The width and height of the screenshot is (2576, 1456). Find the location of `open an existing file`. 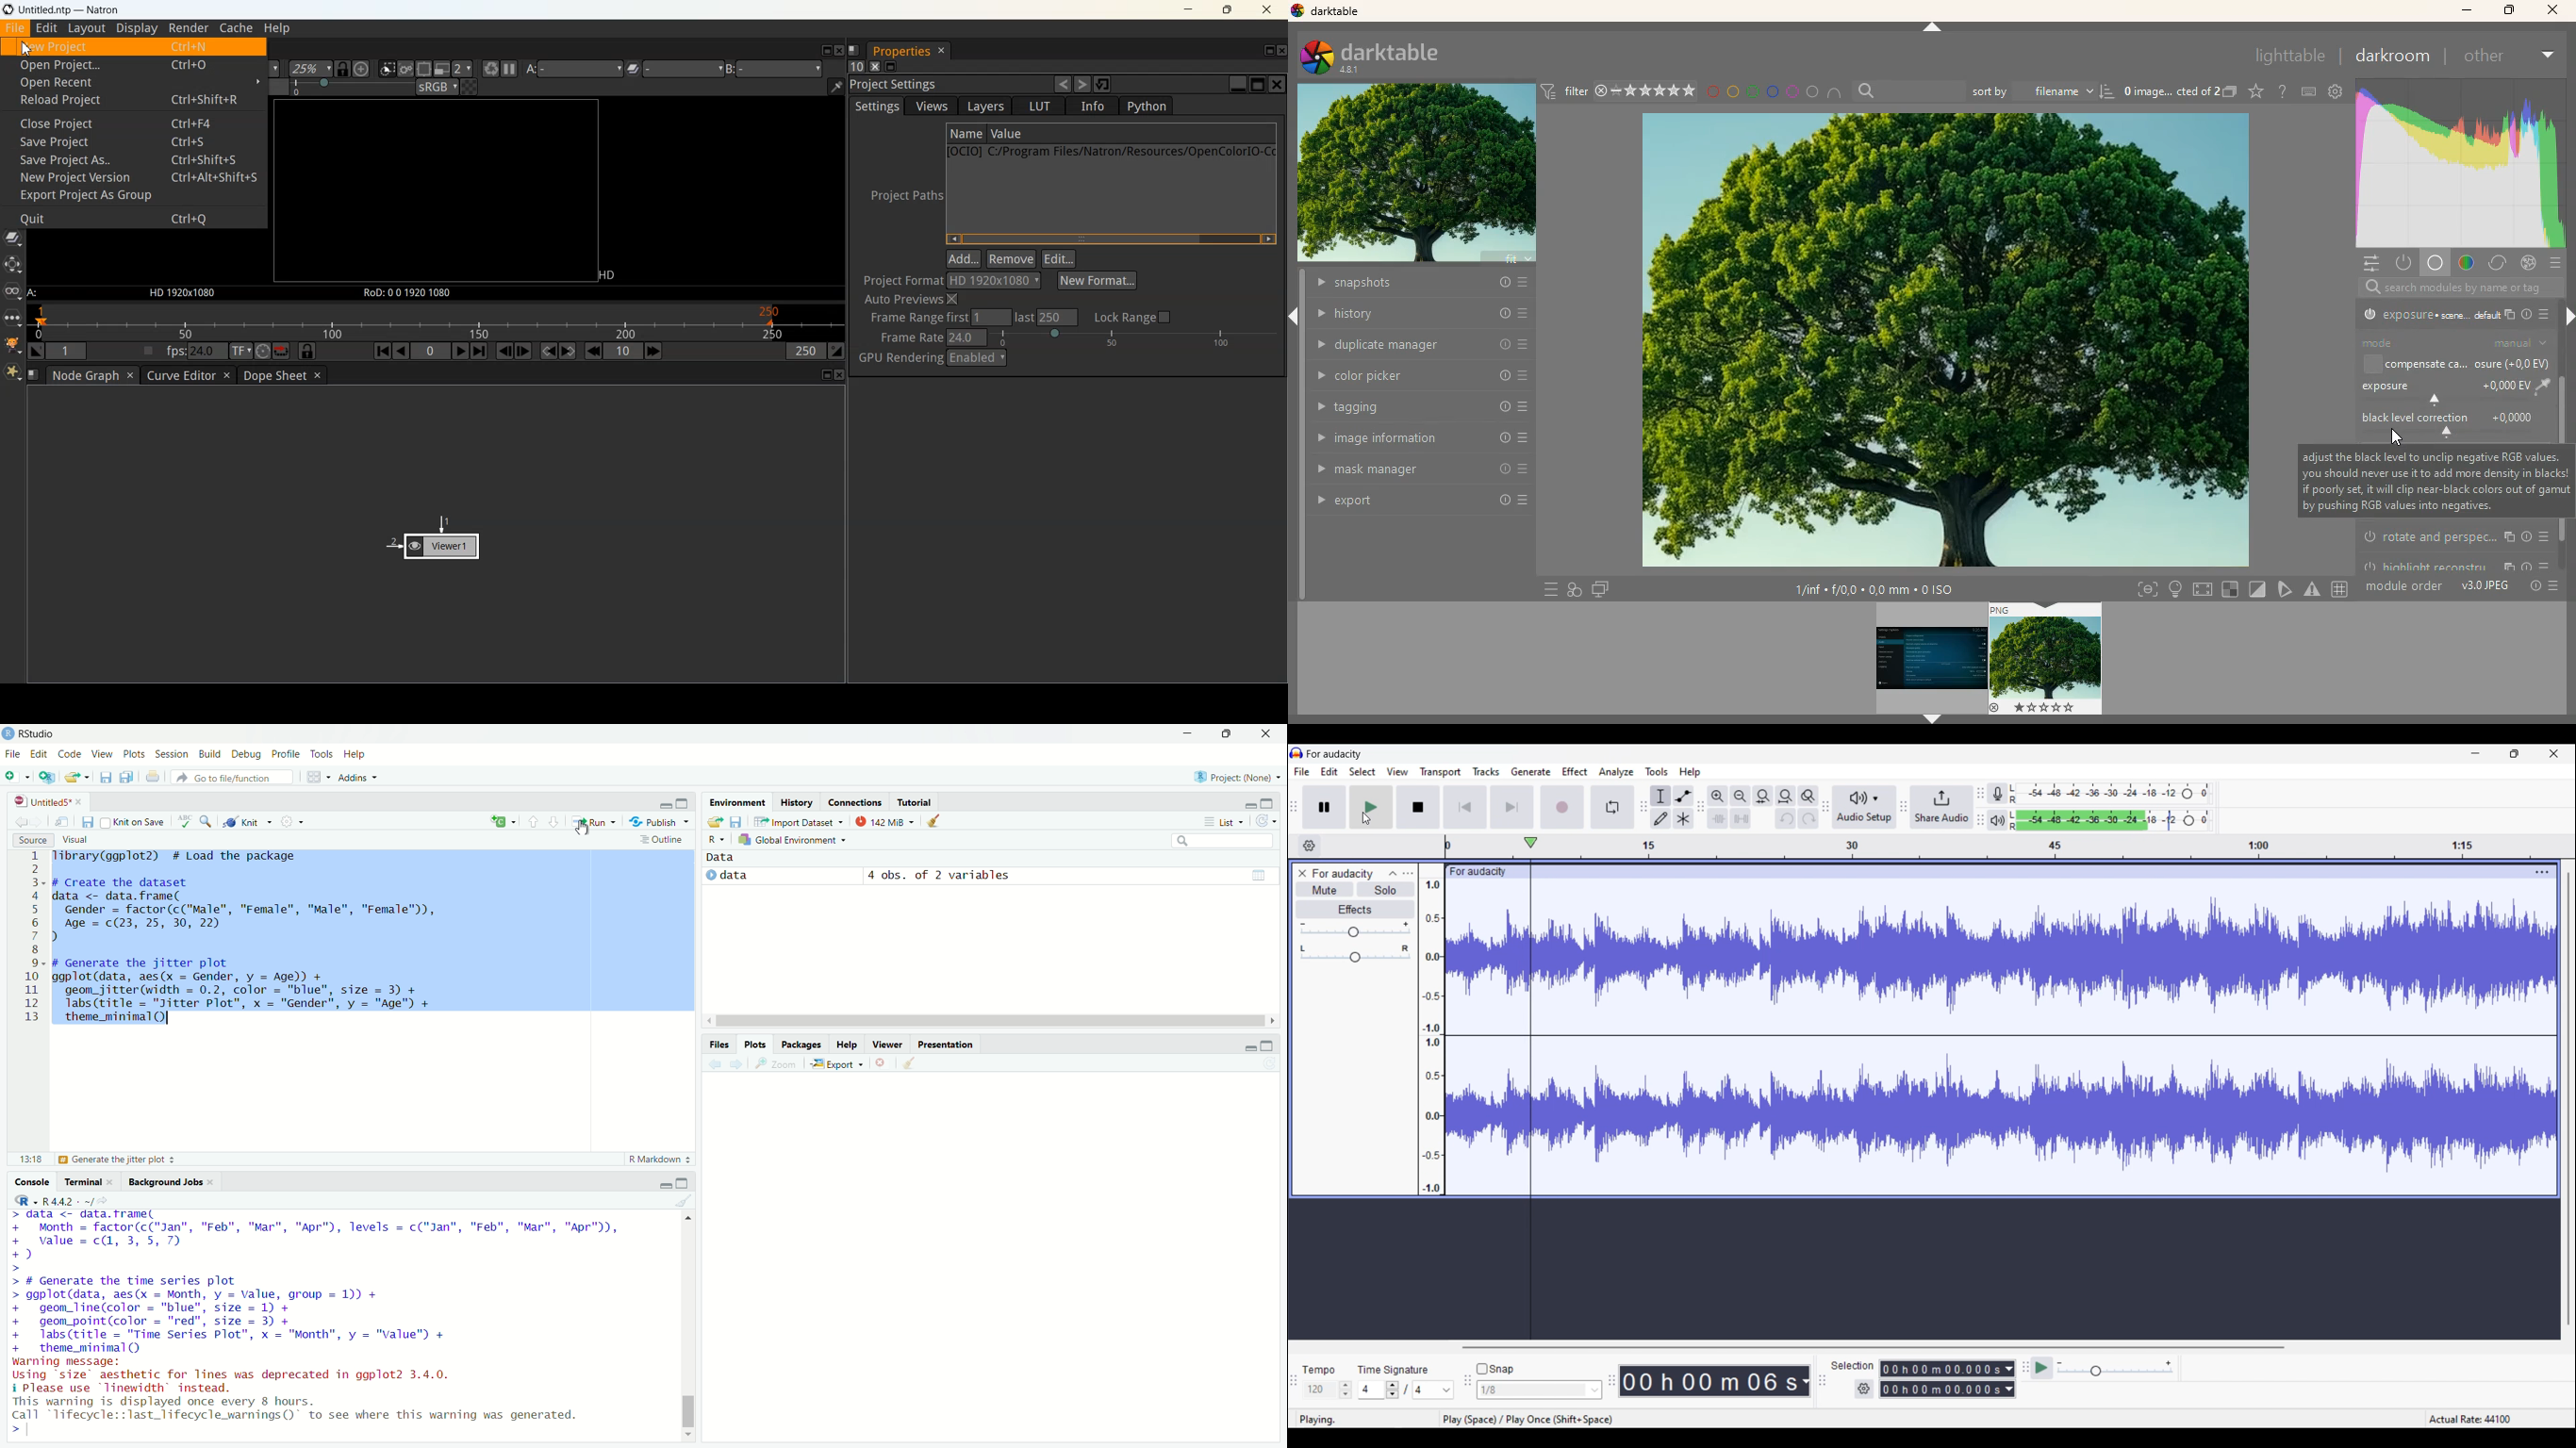

open an existing file is located at coordinates (78, 776).